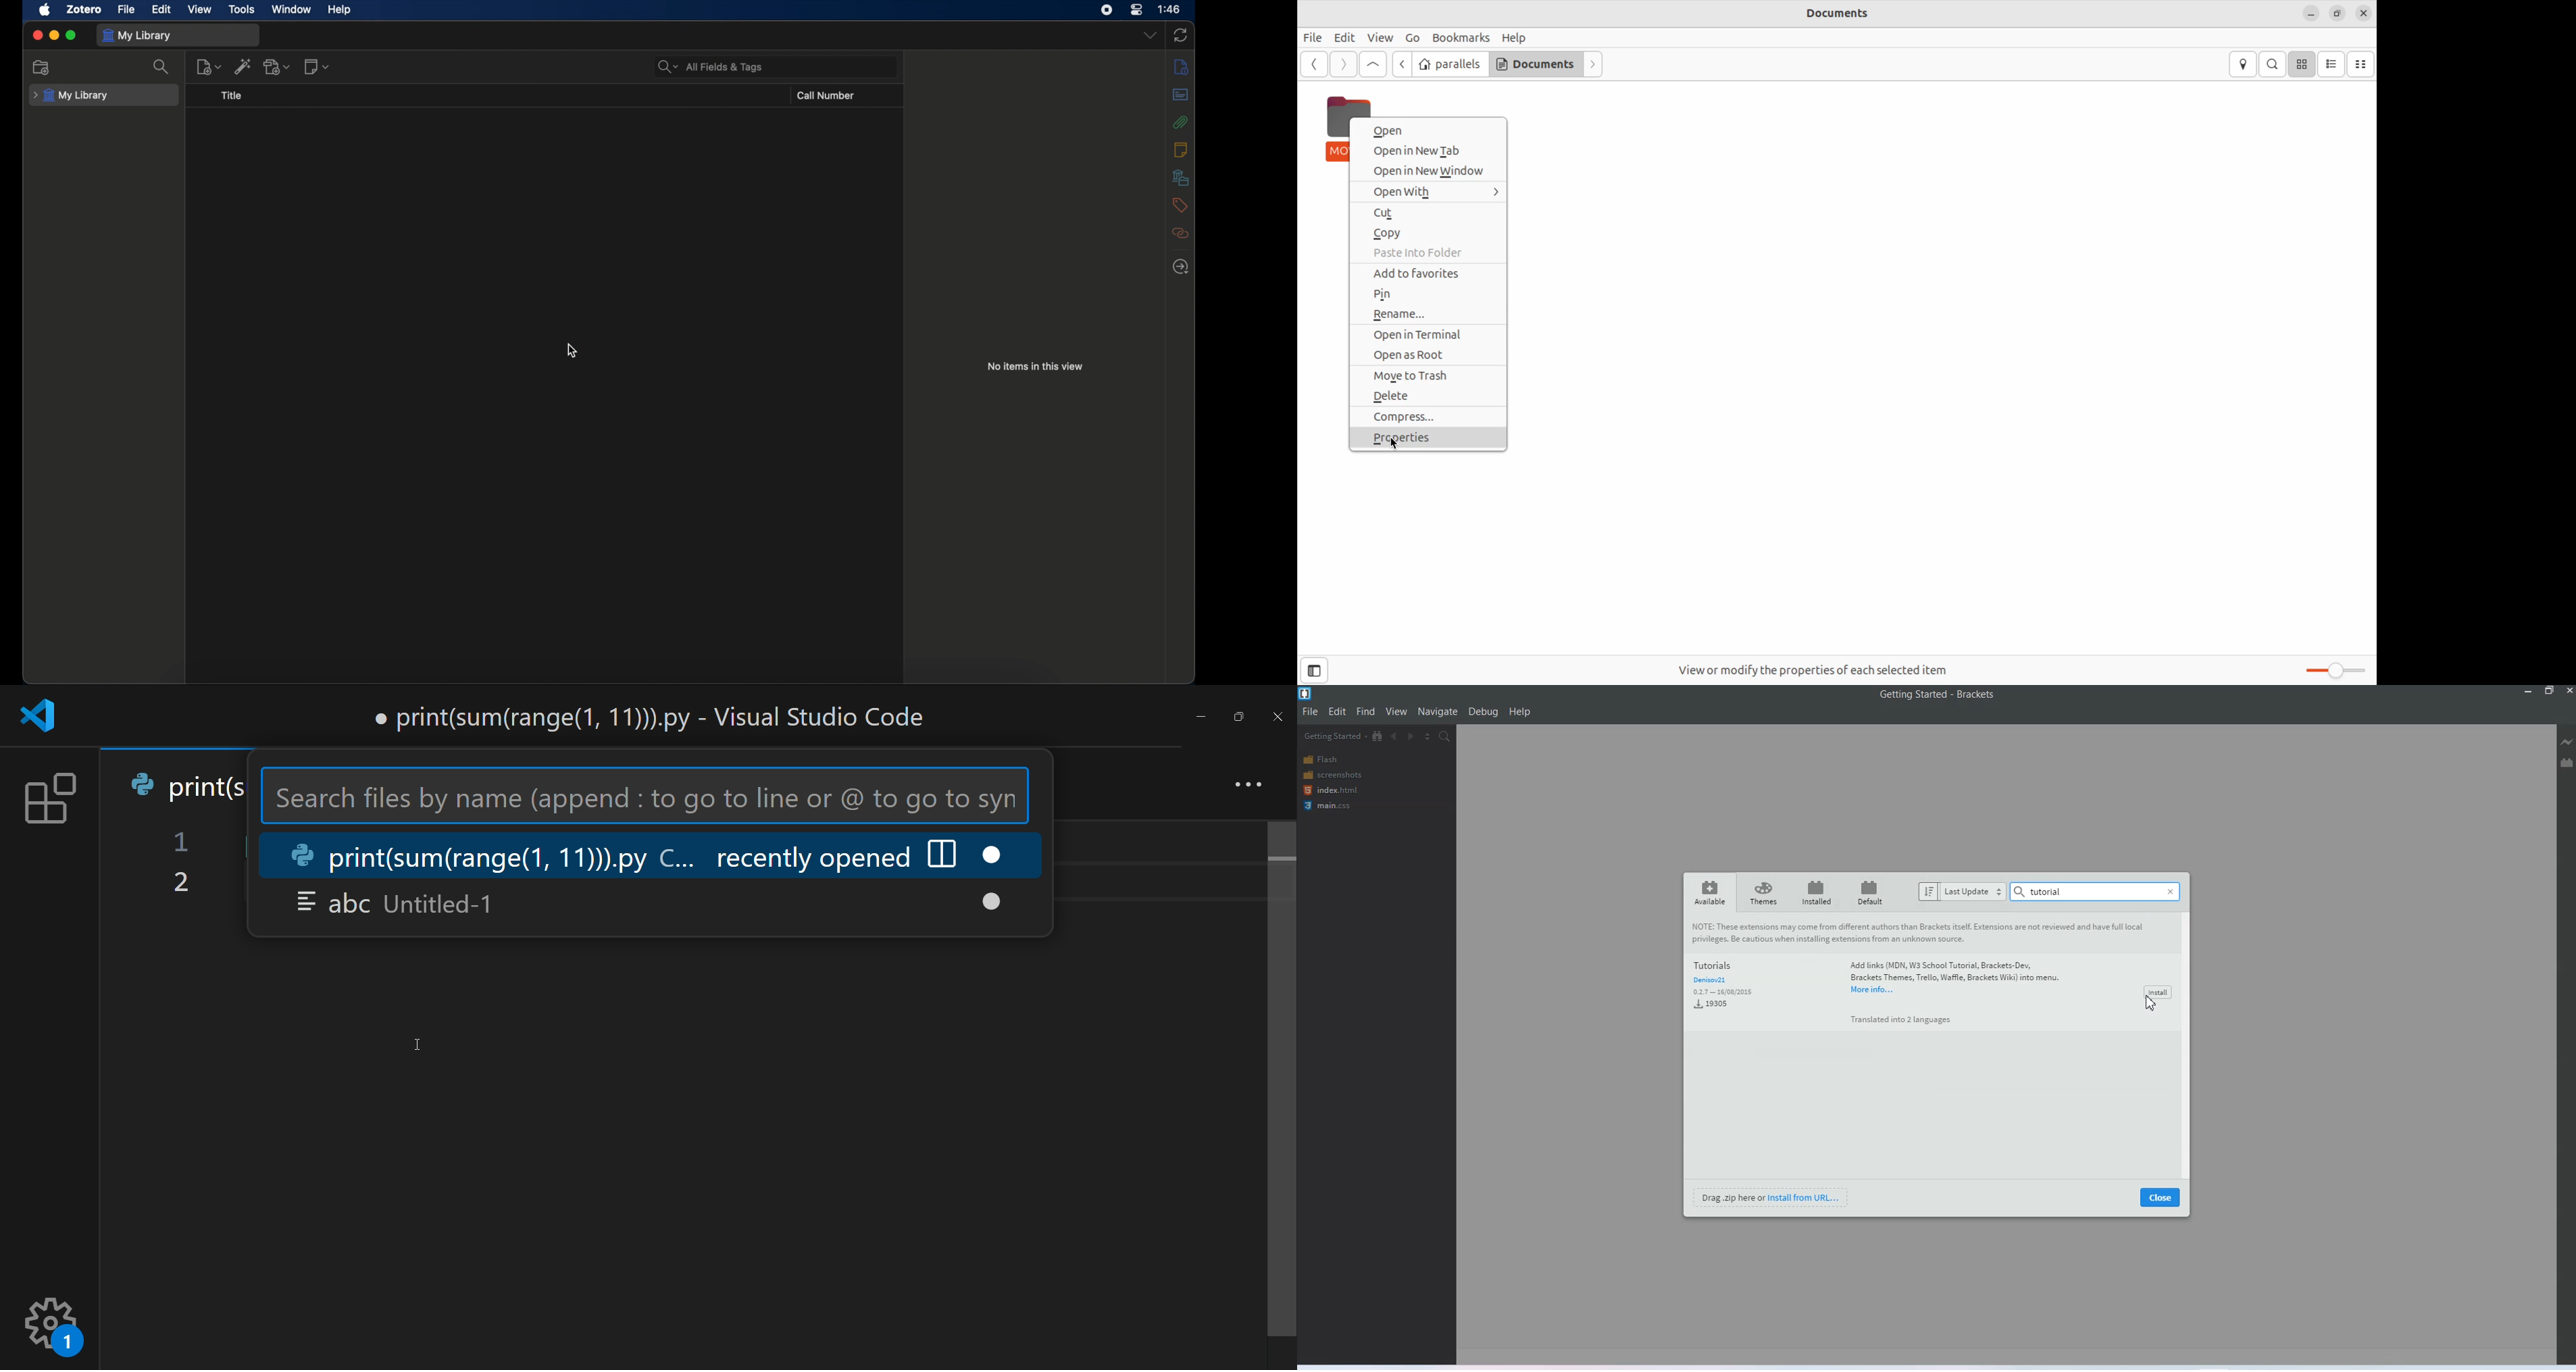 This screenshot has height=1372, width=2576. I want to click on notes, so click(1181, 149).